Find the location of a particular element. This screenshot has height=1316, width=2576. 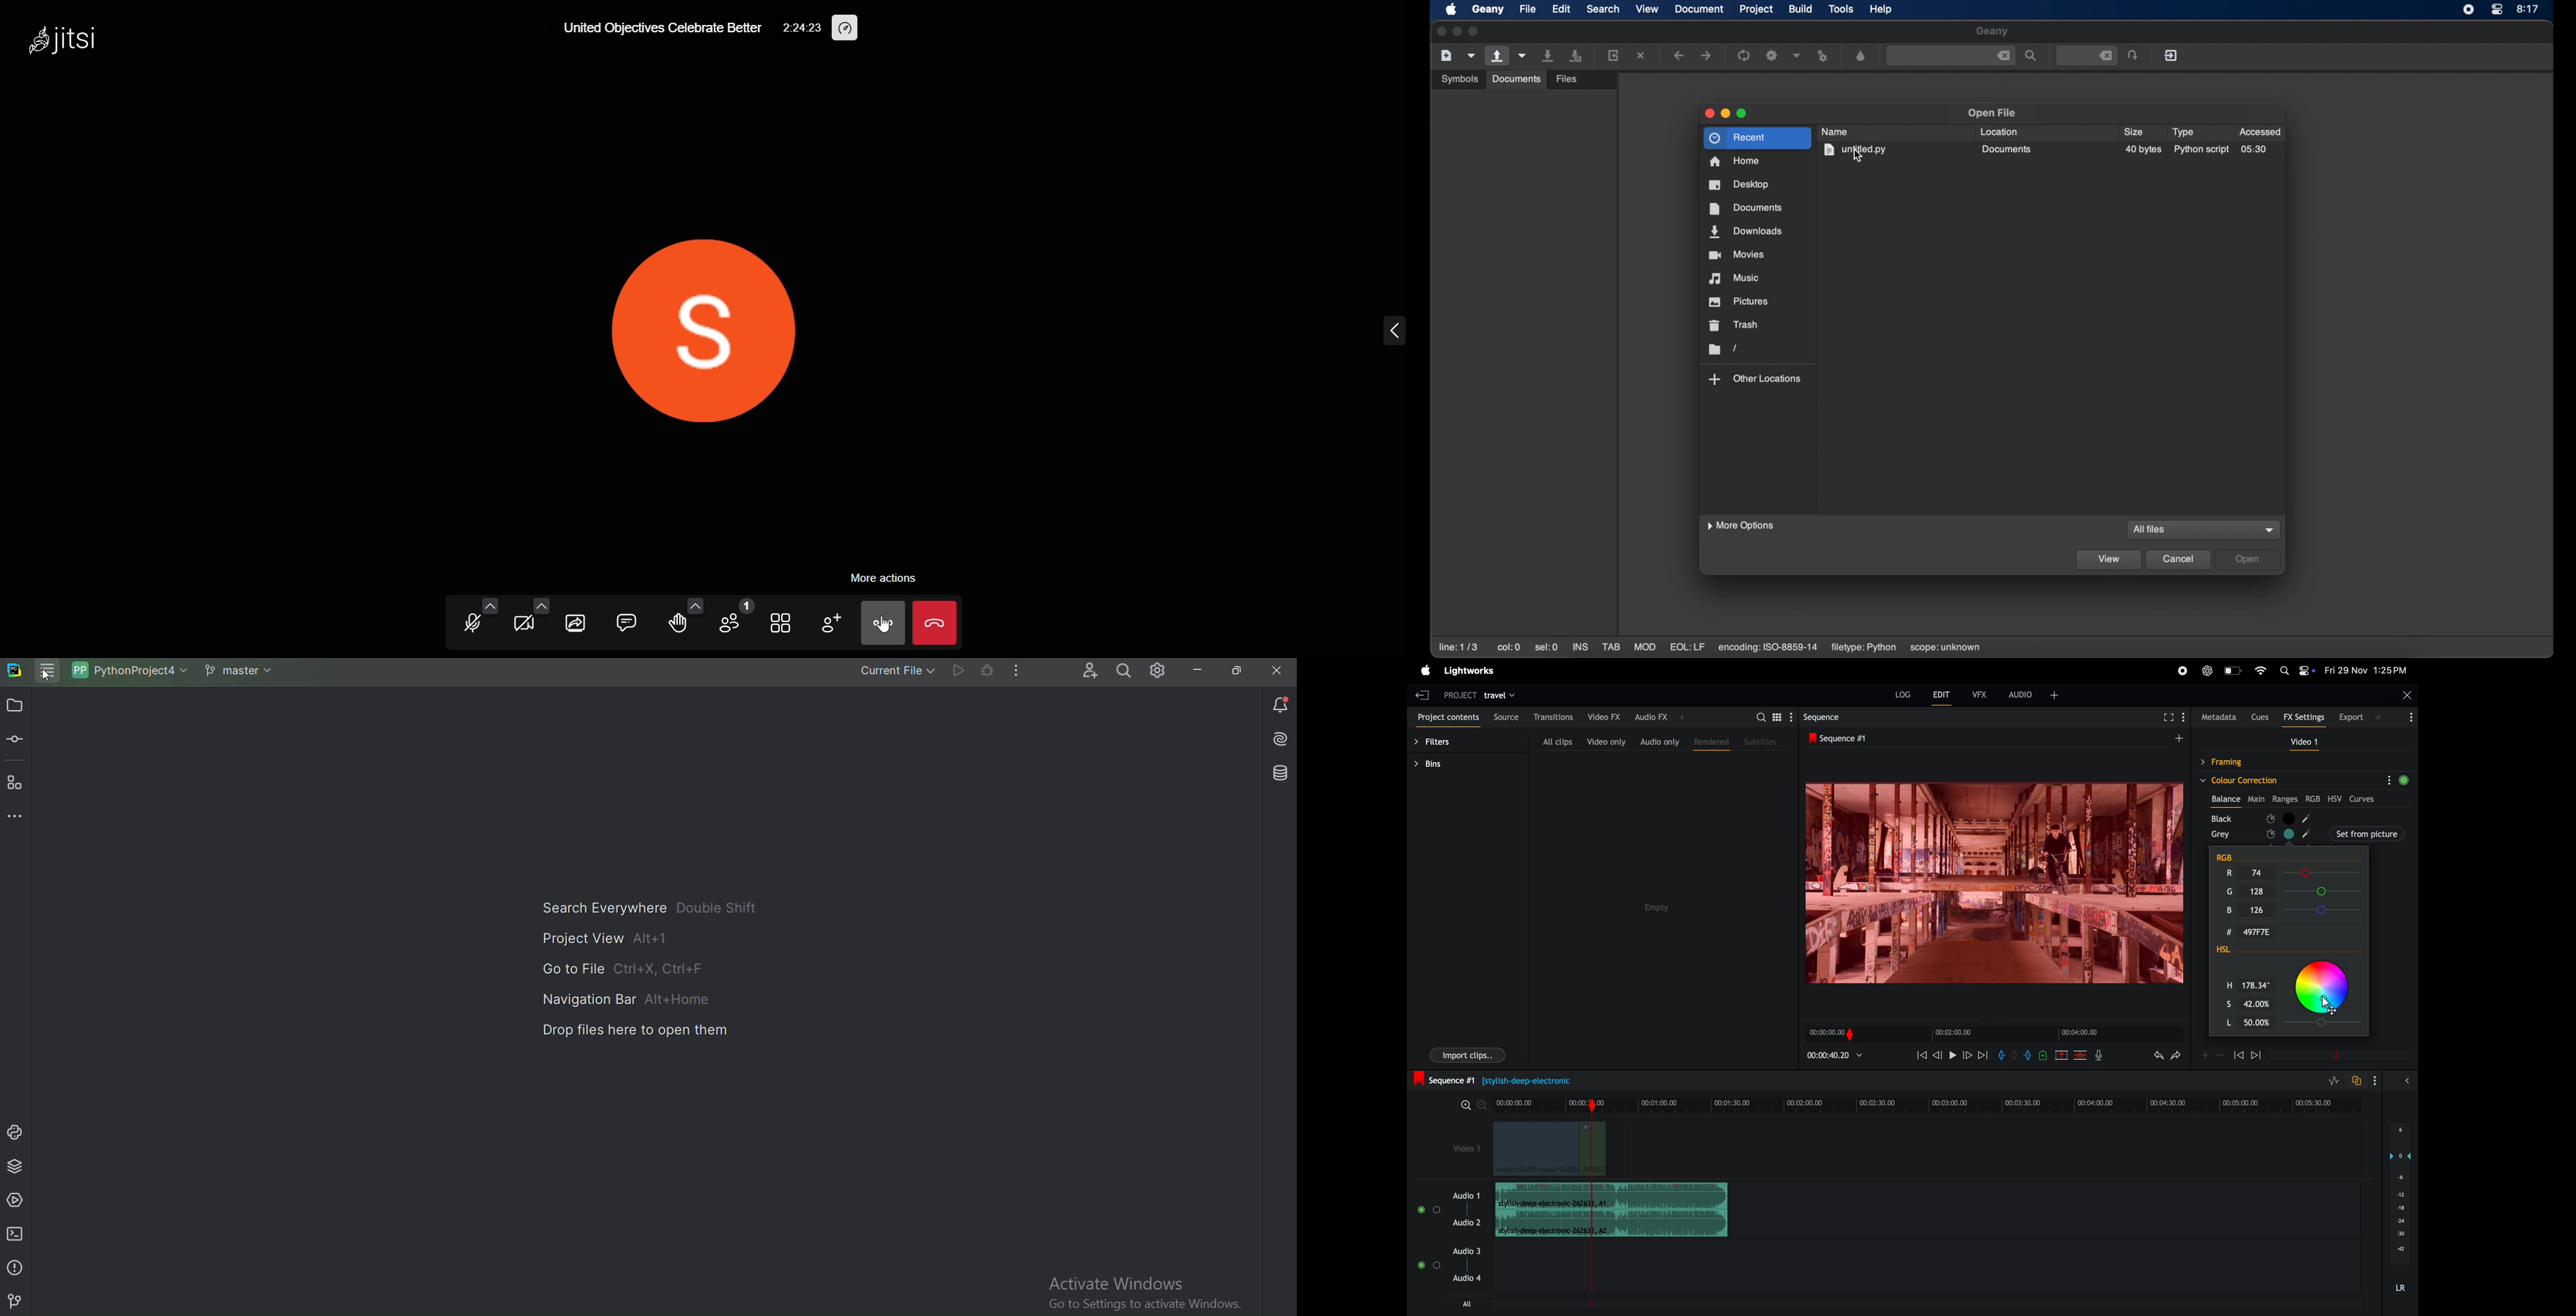

all is located at coordinates (1466, 1303).